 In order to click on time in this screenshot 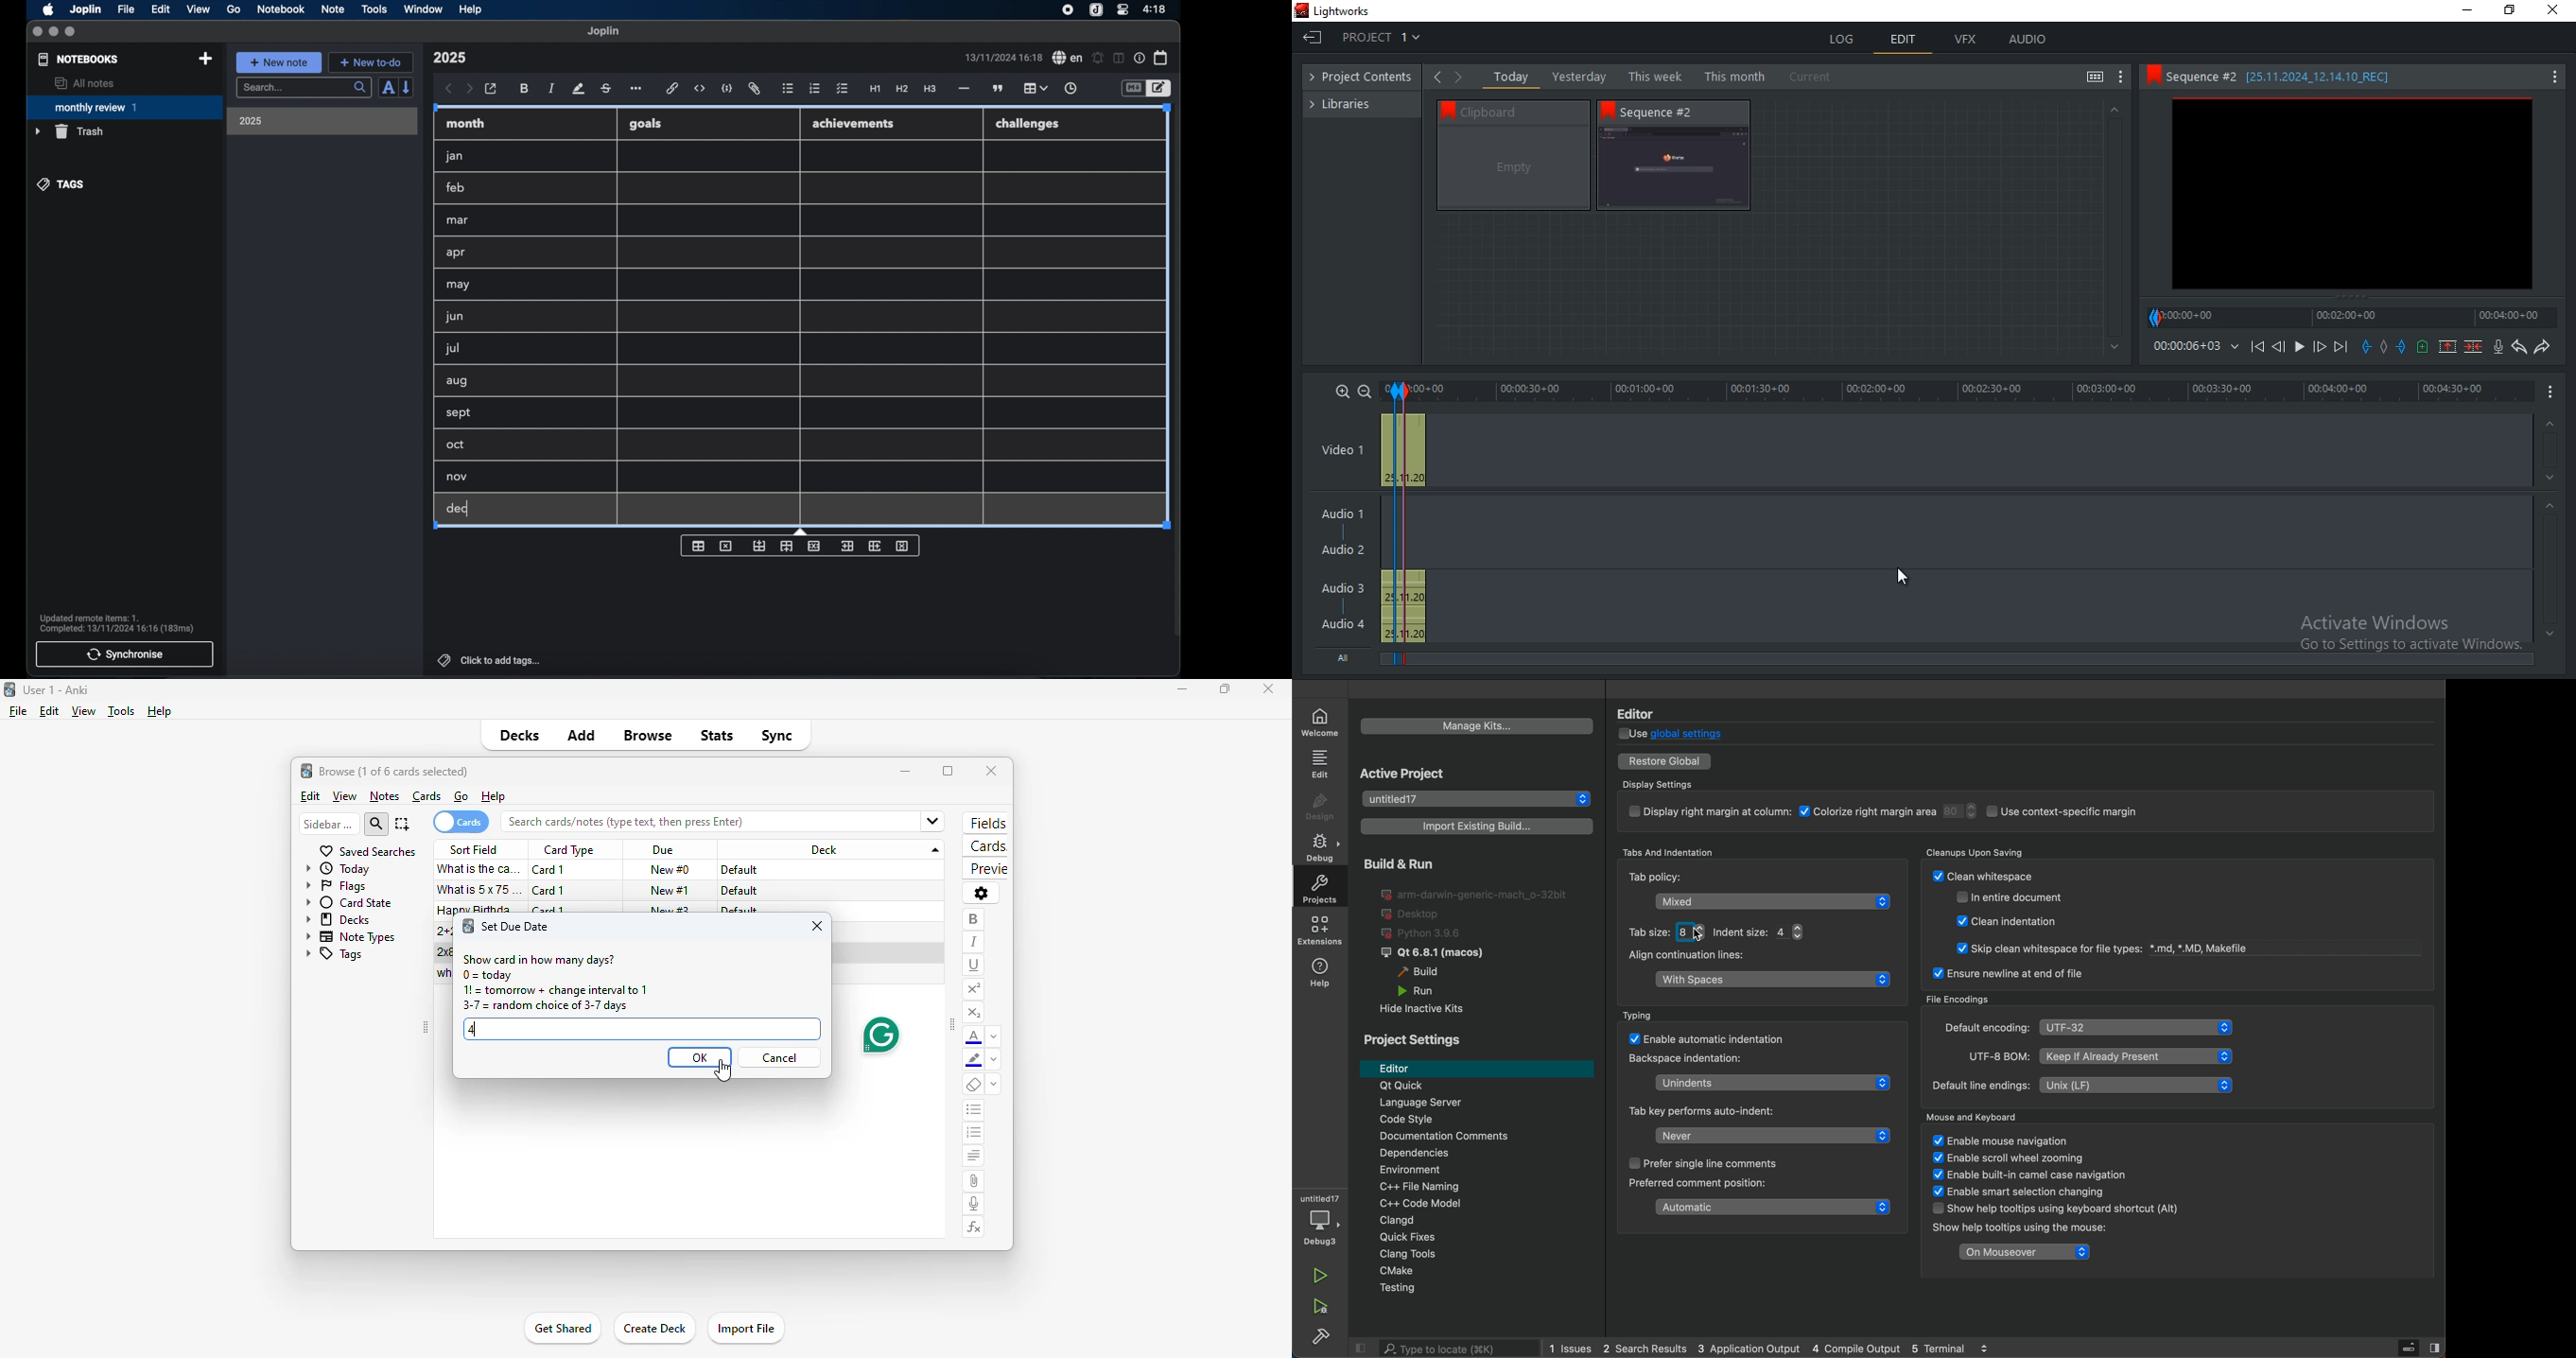, I will do `click(1156, 9)`.